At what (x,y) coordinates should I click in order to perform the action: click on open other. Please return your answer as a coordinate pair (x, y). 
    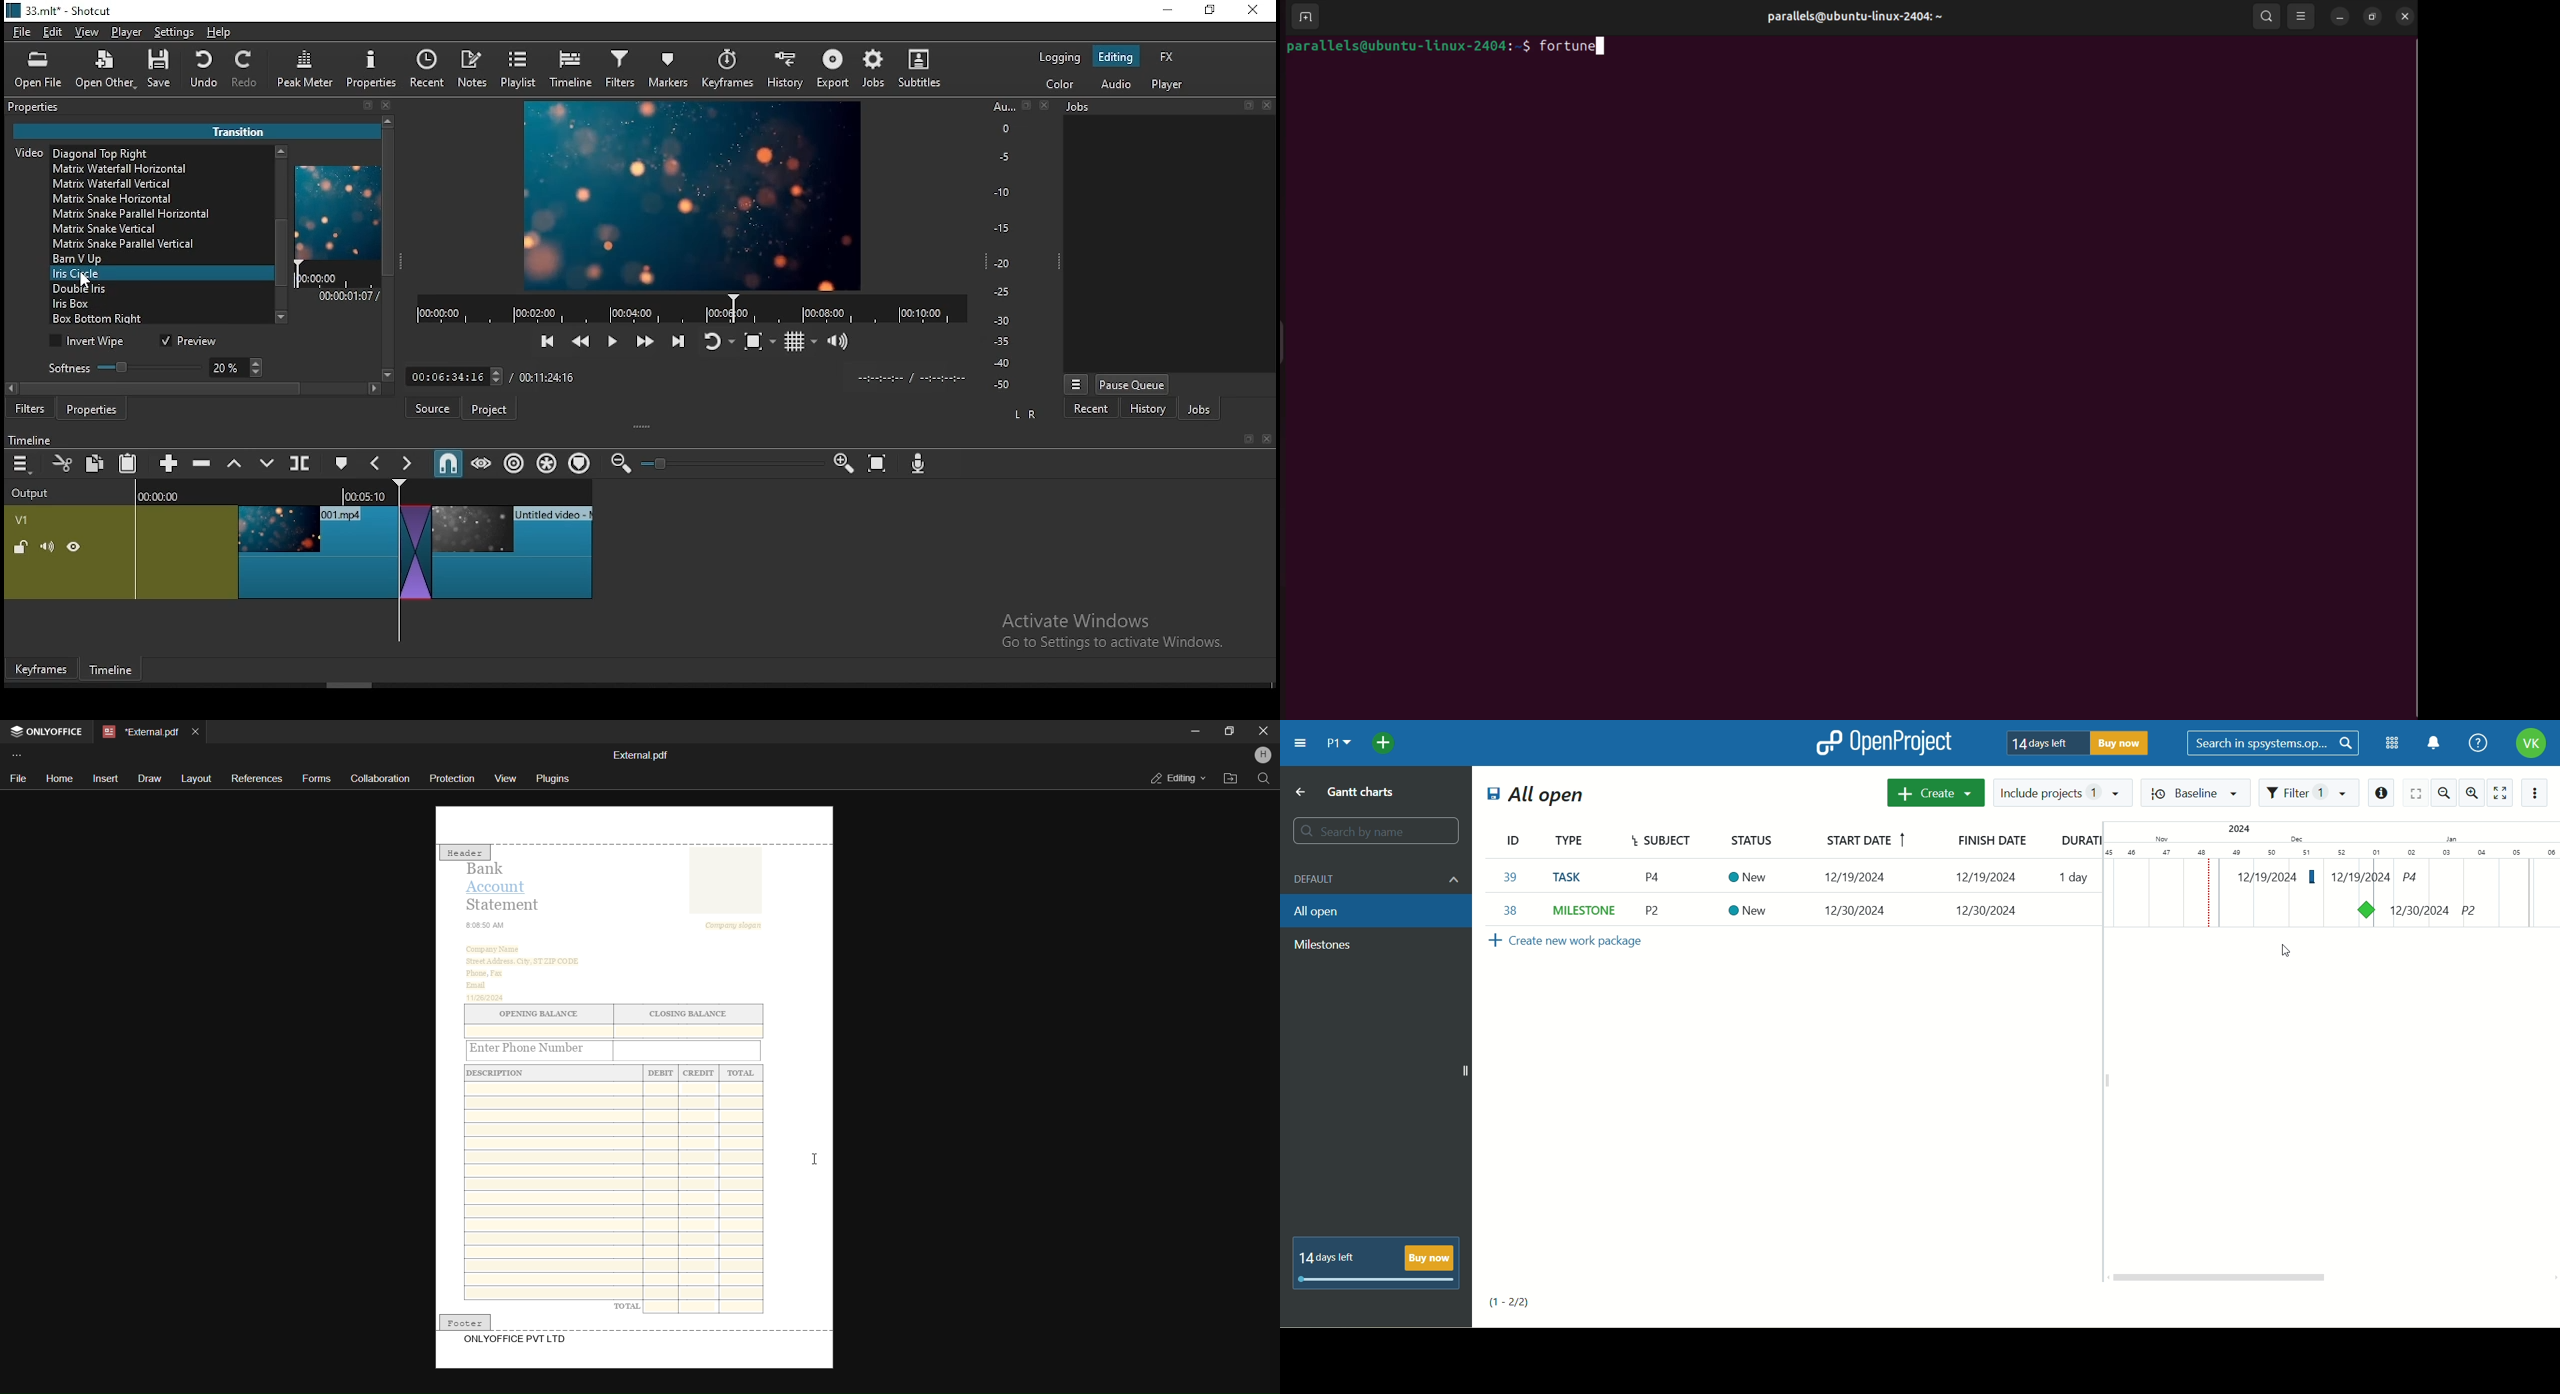
    Looking at the image, I should click on (107, 74).